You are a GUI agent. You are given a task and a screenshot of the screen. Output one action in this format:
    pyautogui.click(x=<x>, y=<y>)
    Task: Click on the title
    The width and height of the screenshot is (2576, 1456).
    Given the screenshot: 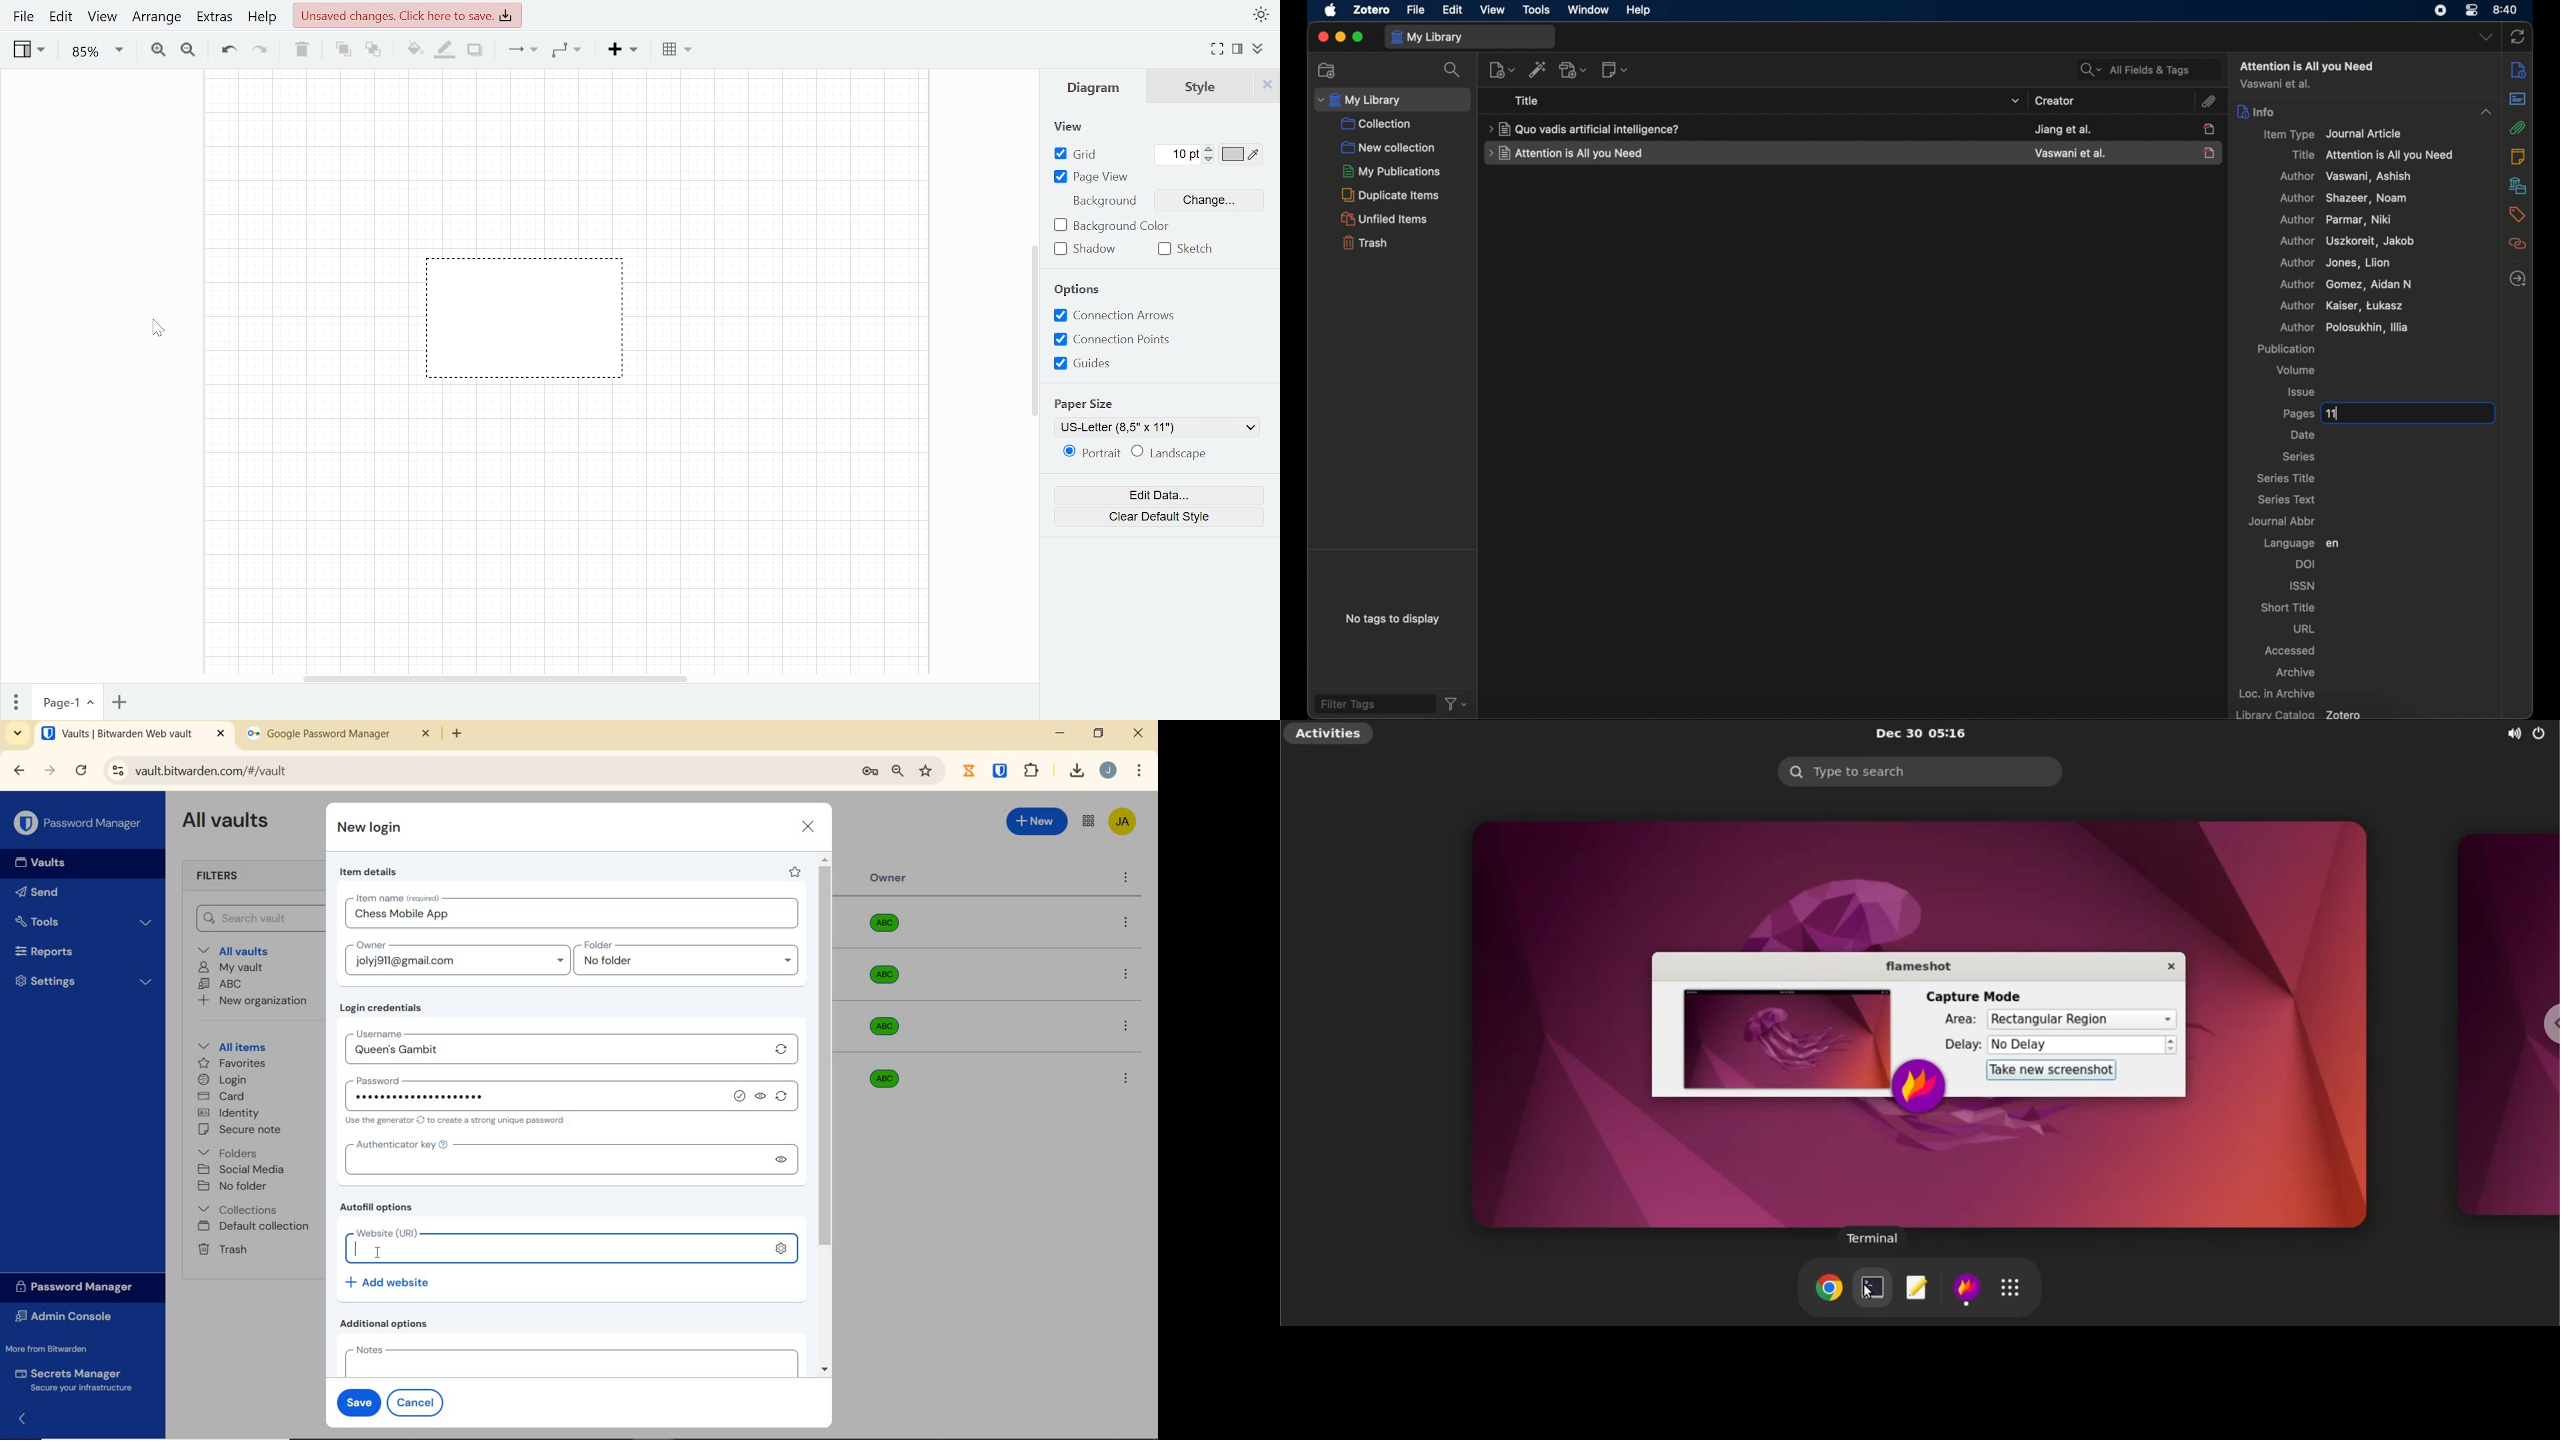 What is the action you would take?
    pyautogui.click(x=1527, y=101)
    